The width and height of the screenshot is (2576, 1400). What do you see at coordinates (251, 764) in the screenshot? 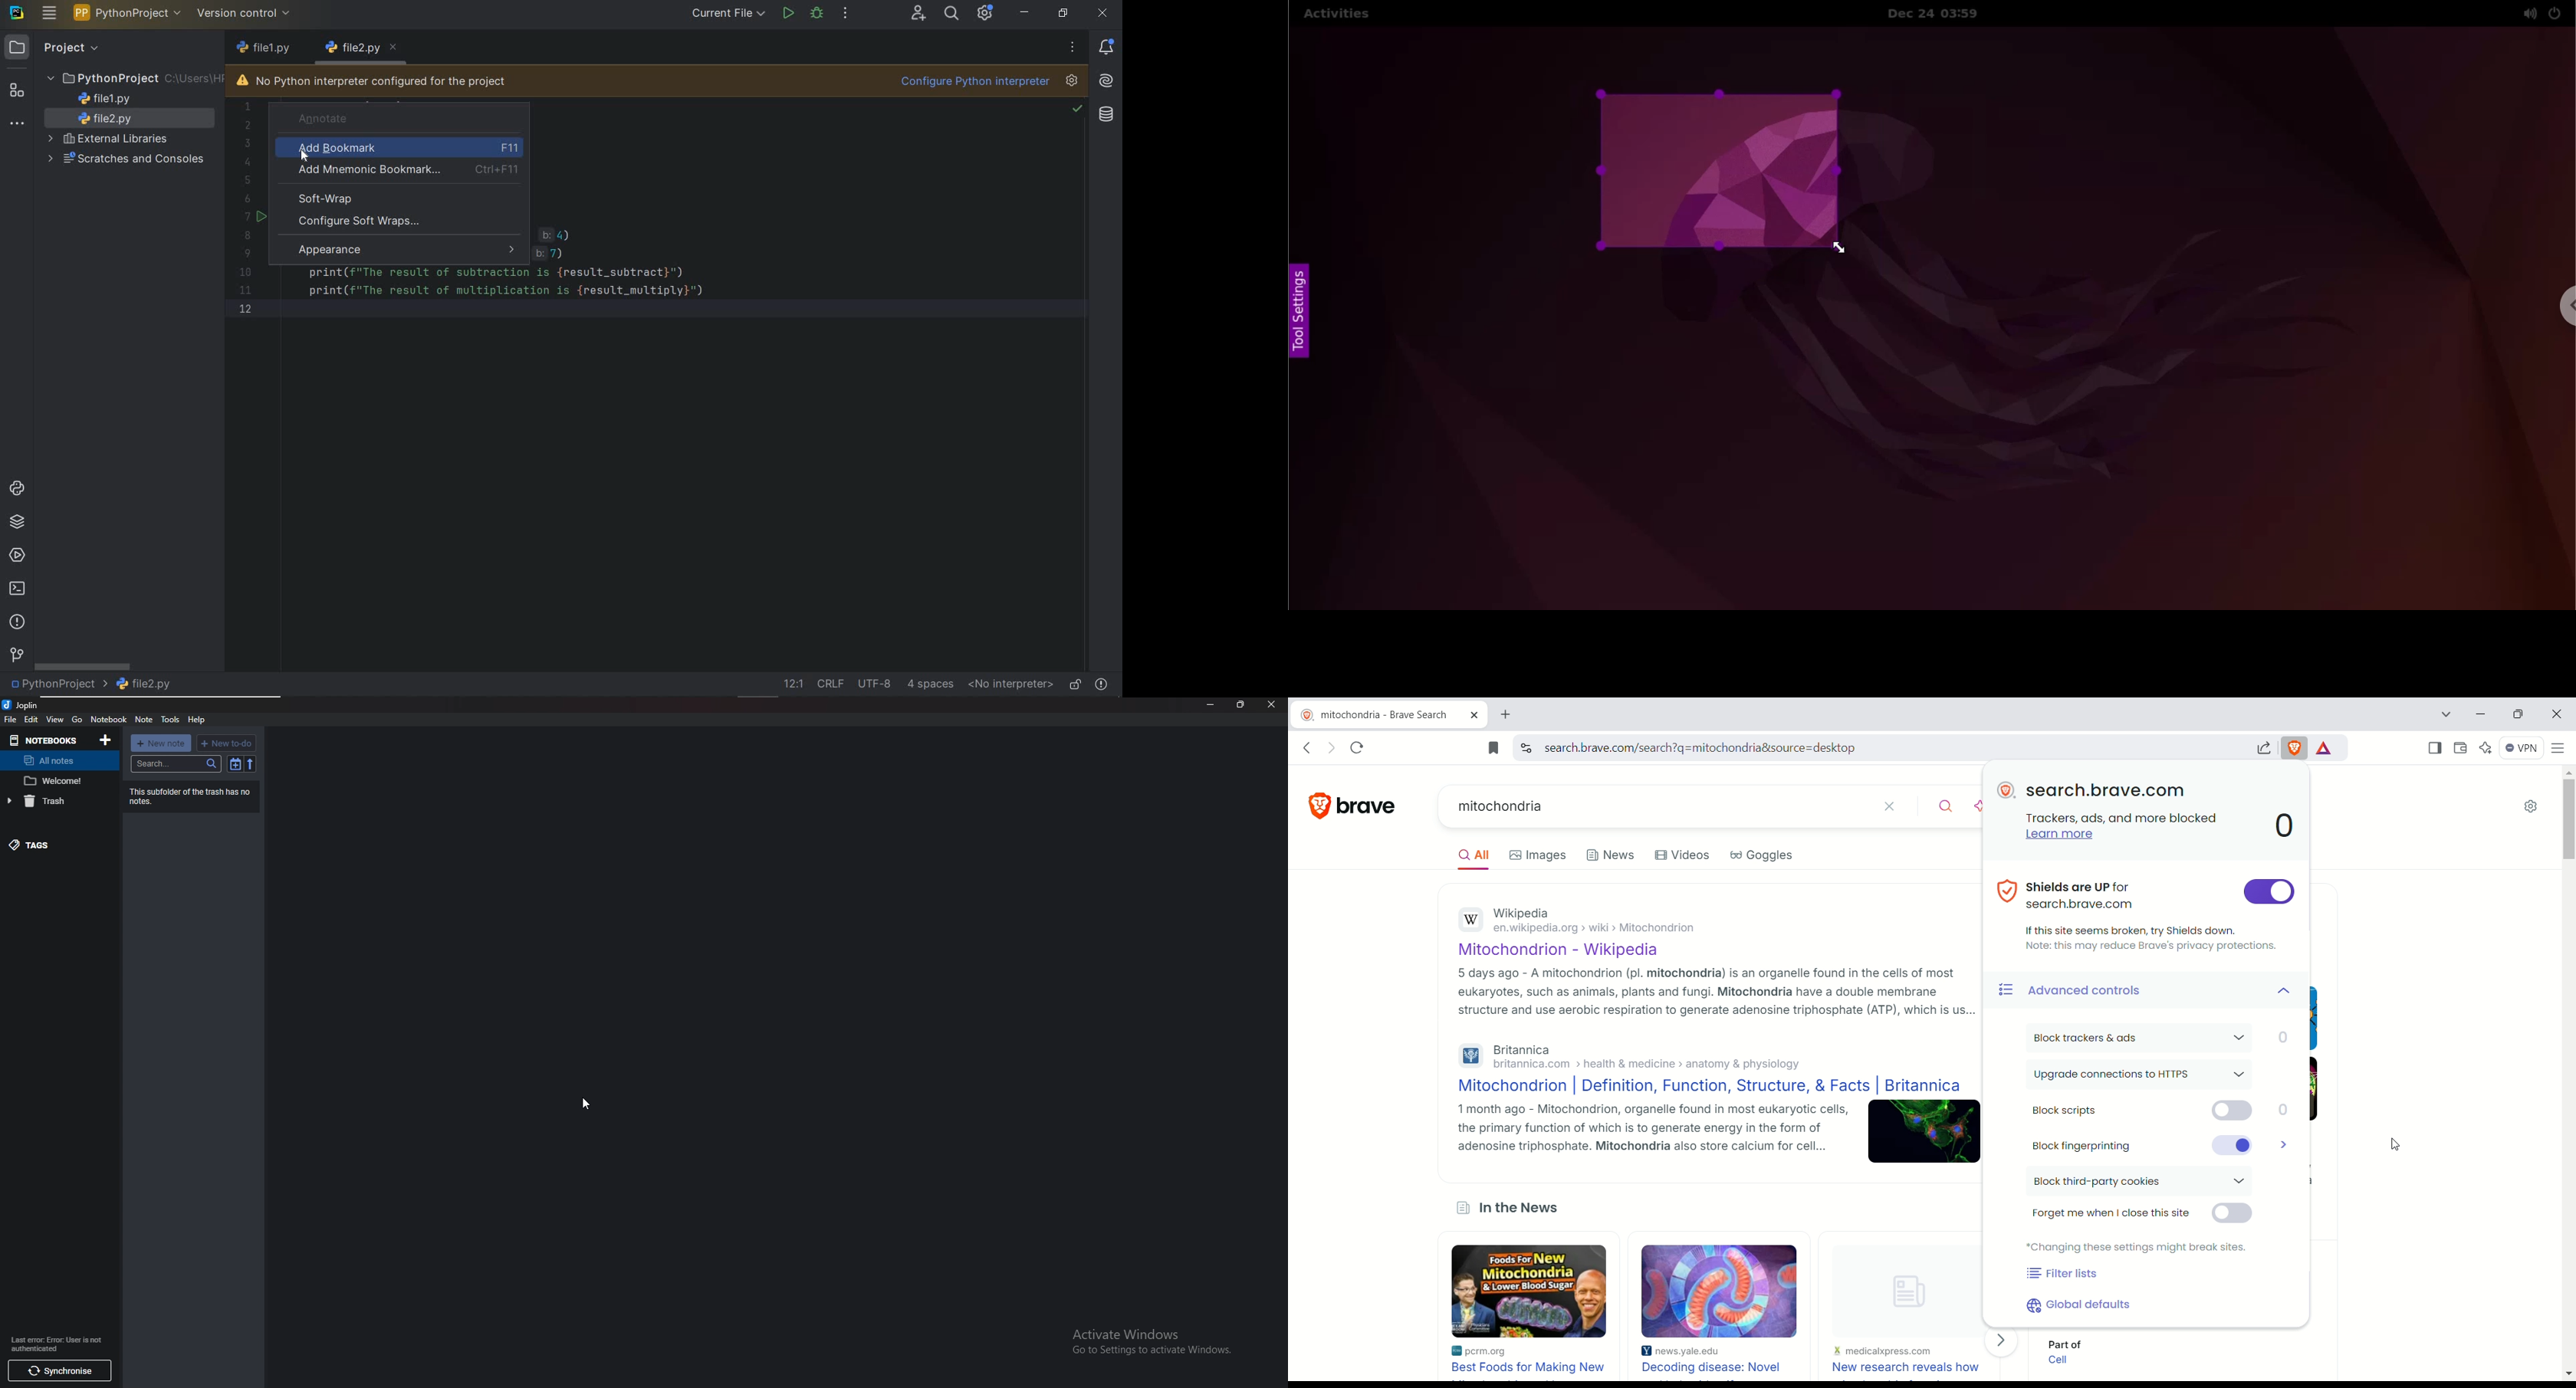
I see `reverse sort order` at bounding box center [251, 764].